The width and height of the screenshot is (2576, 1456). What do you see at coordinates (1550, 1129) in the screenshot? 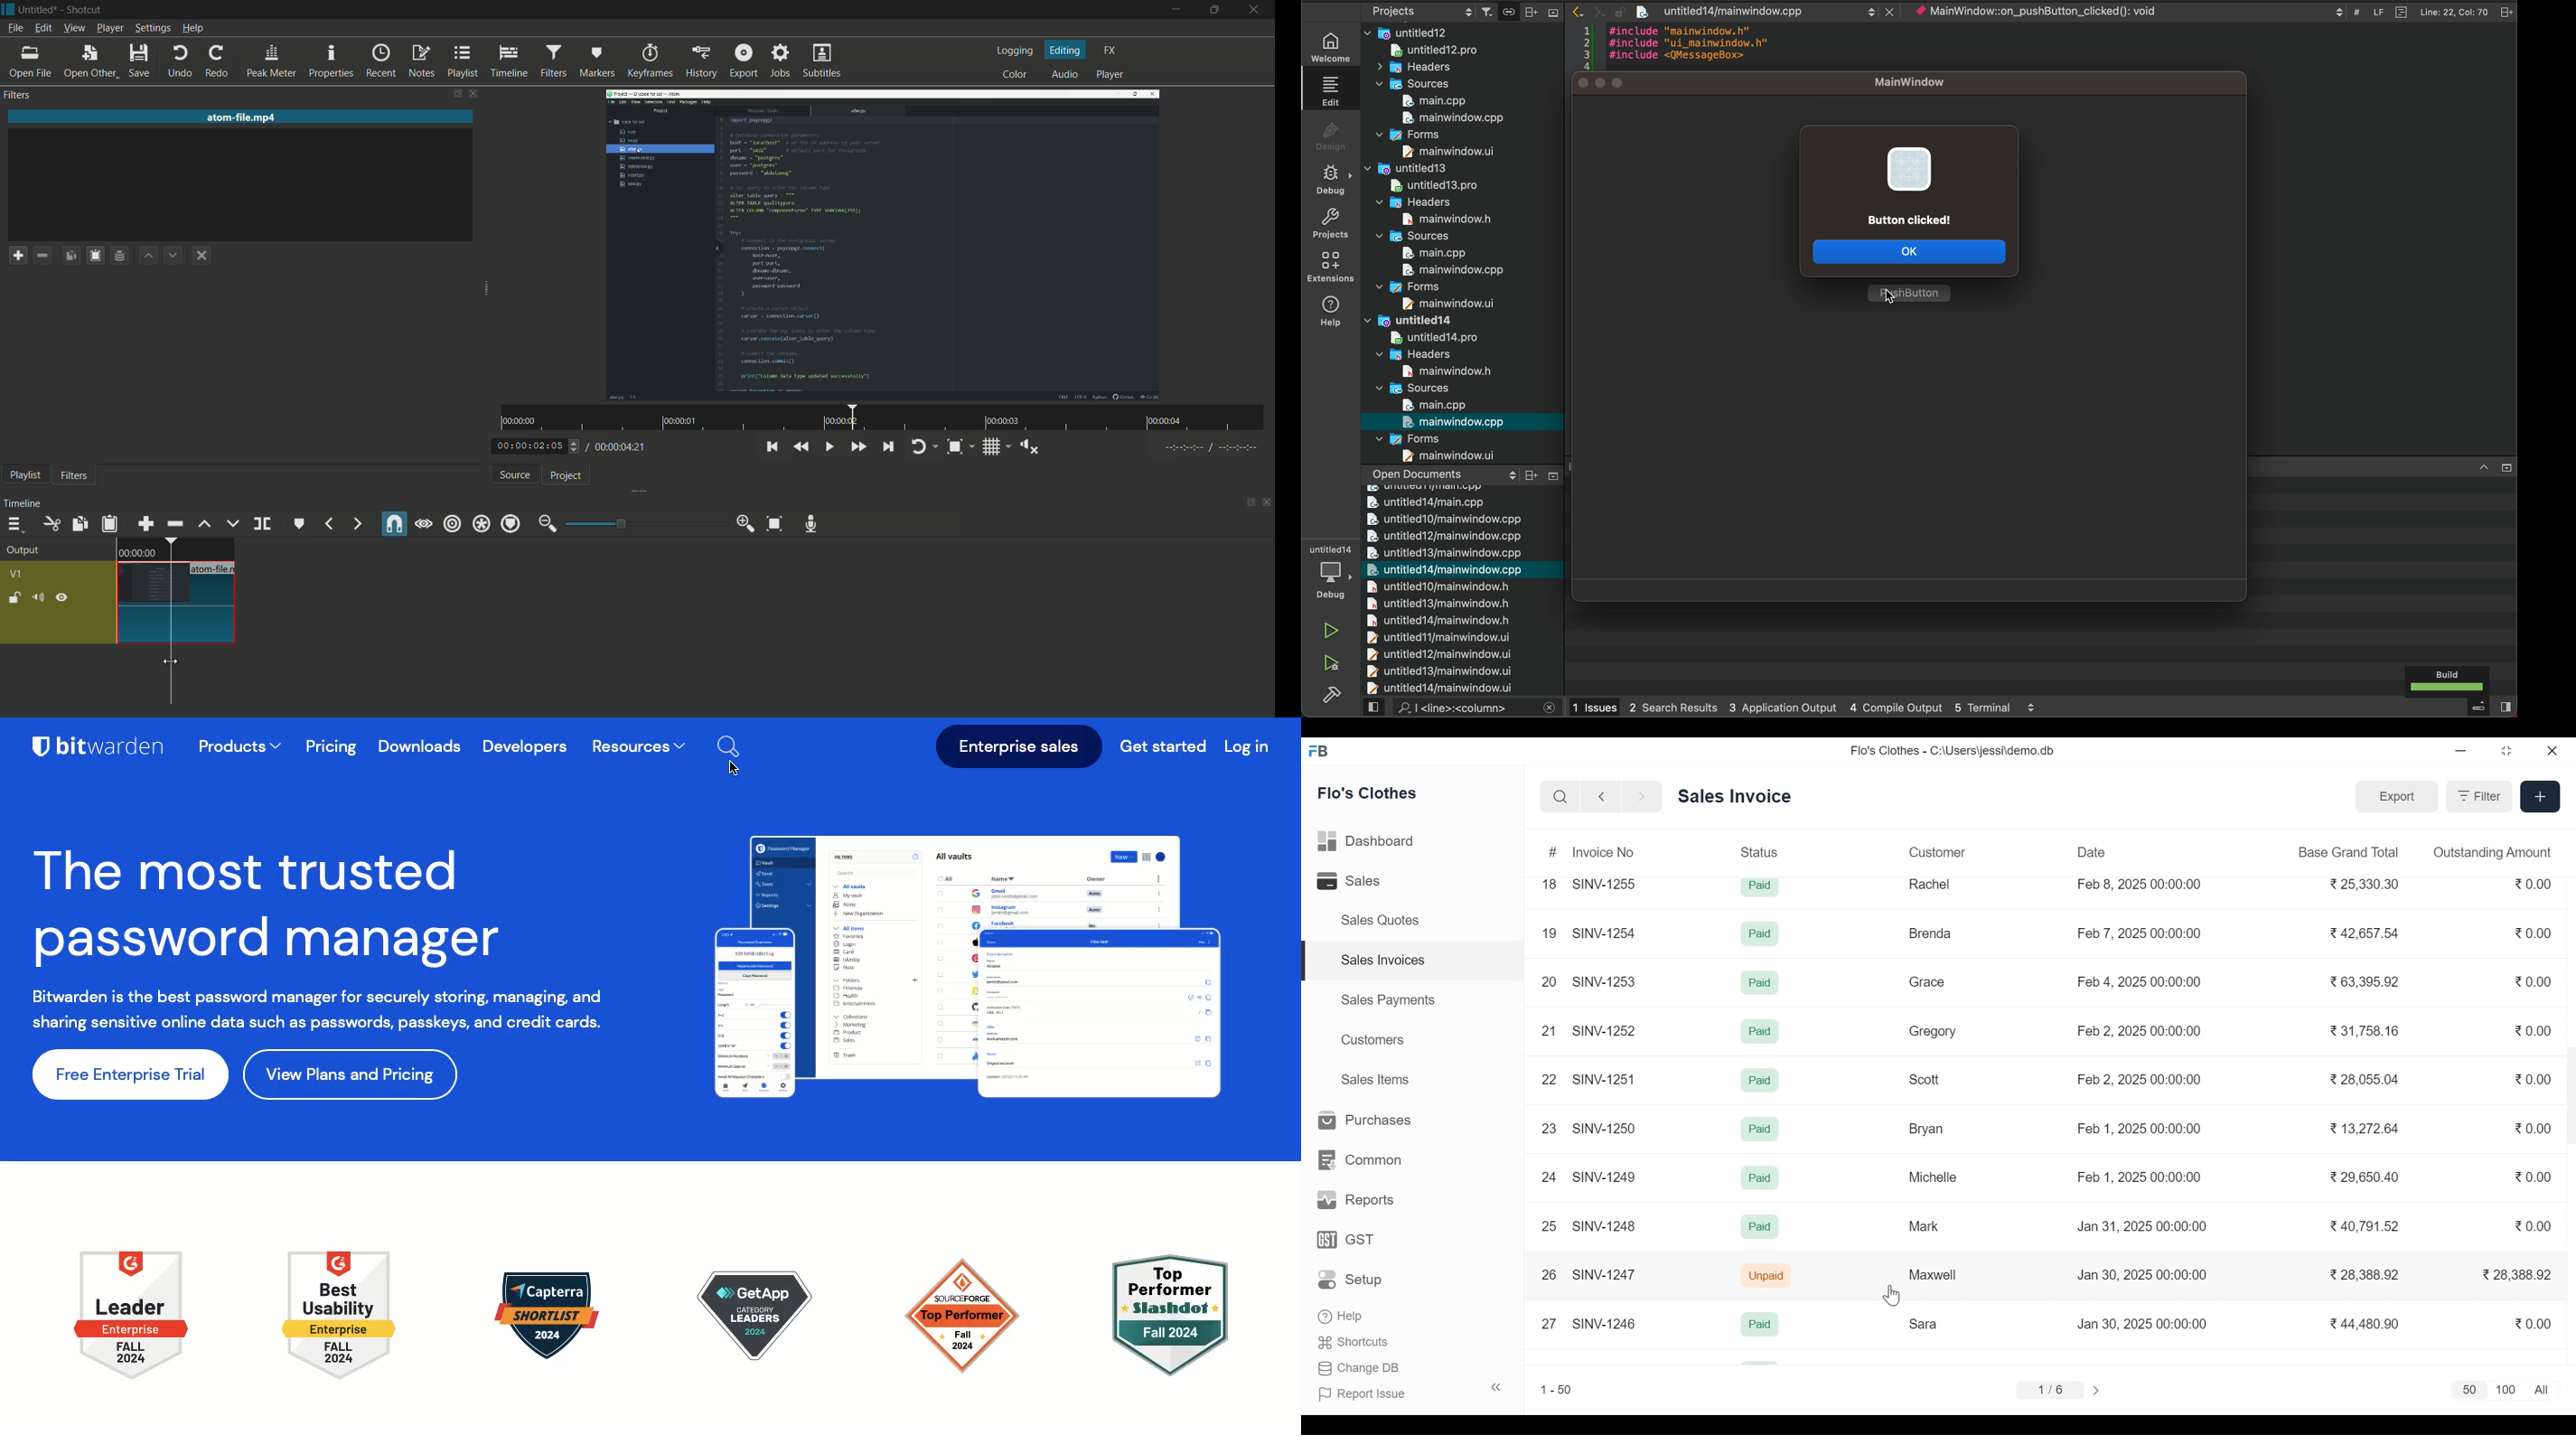
I see `23` at bounding box center [1550, 1129].